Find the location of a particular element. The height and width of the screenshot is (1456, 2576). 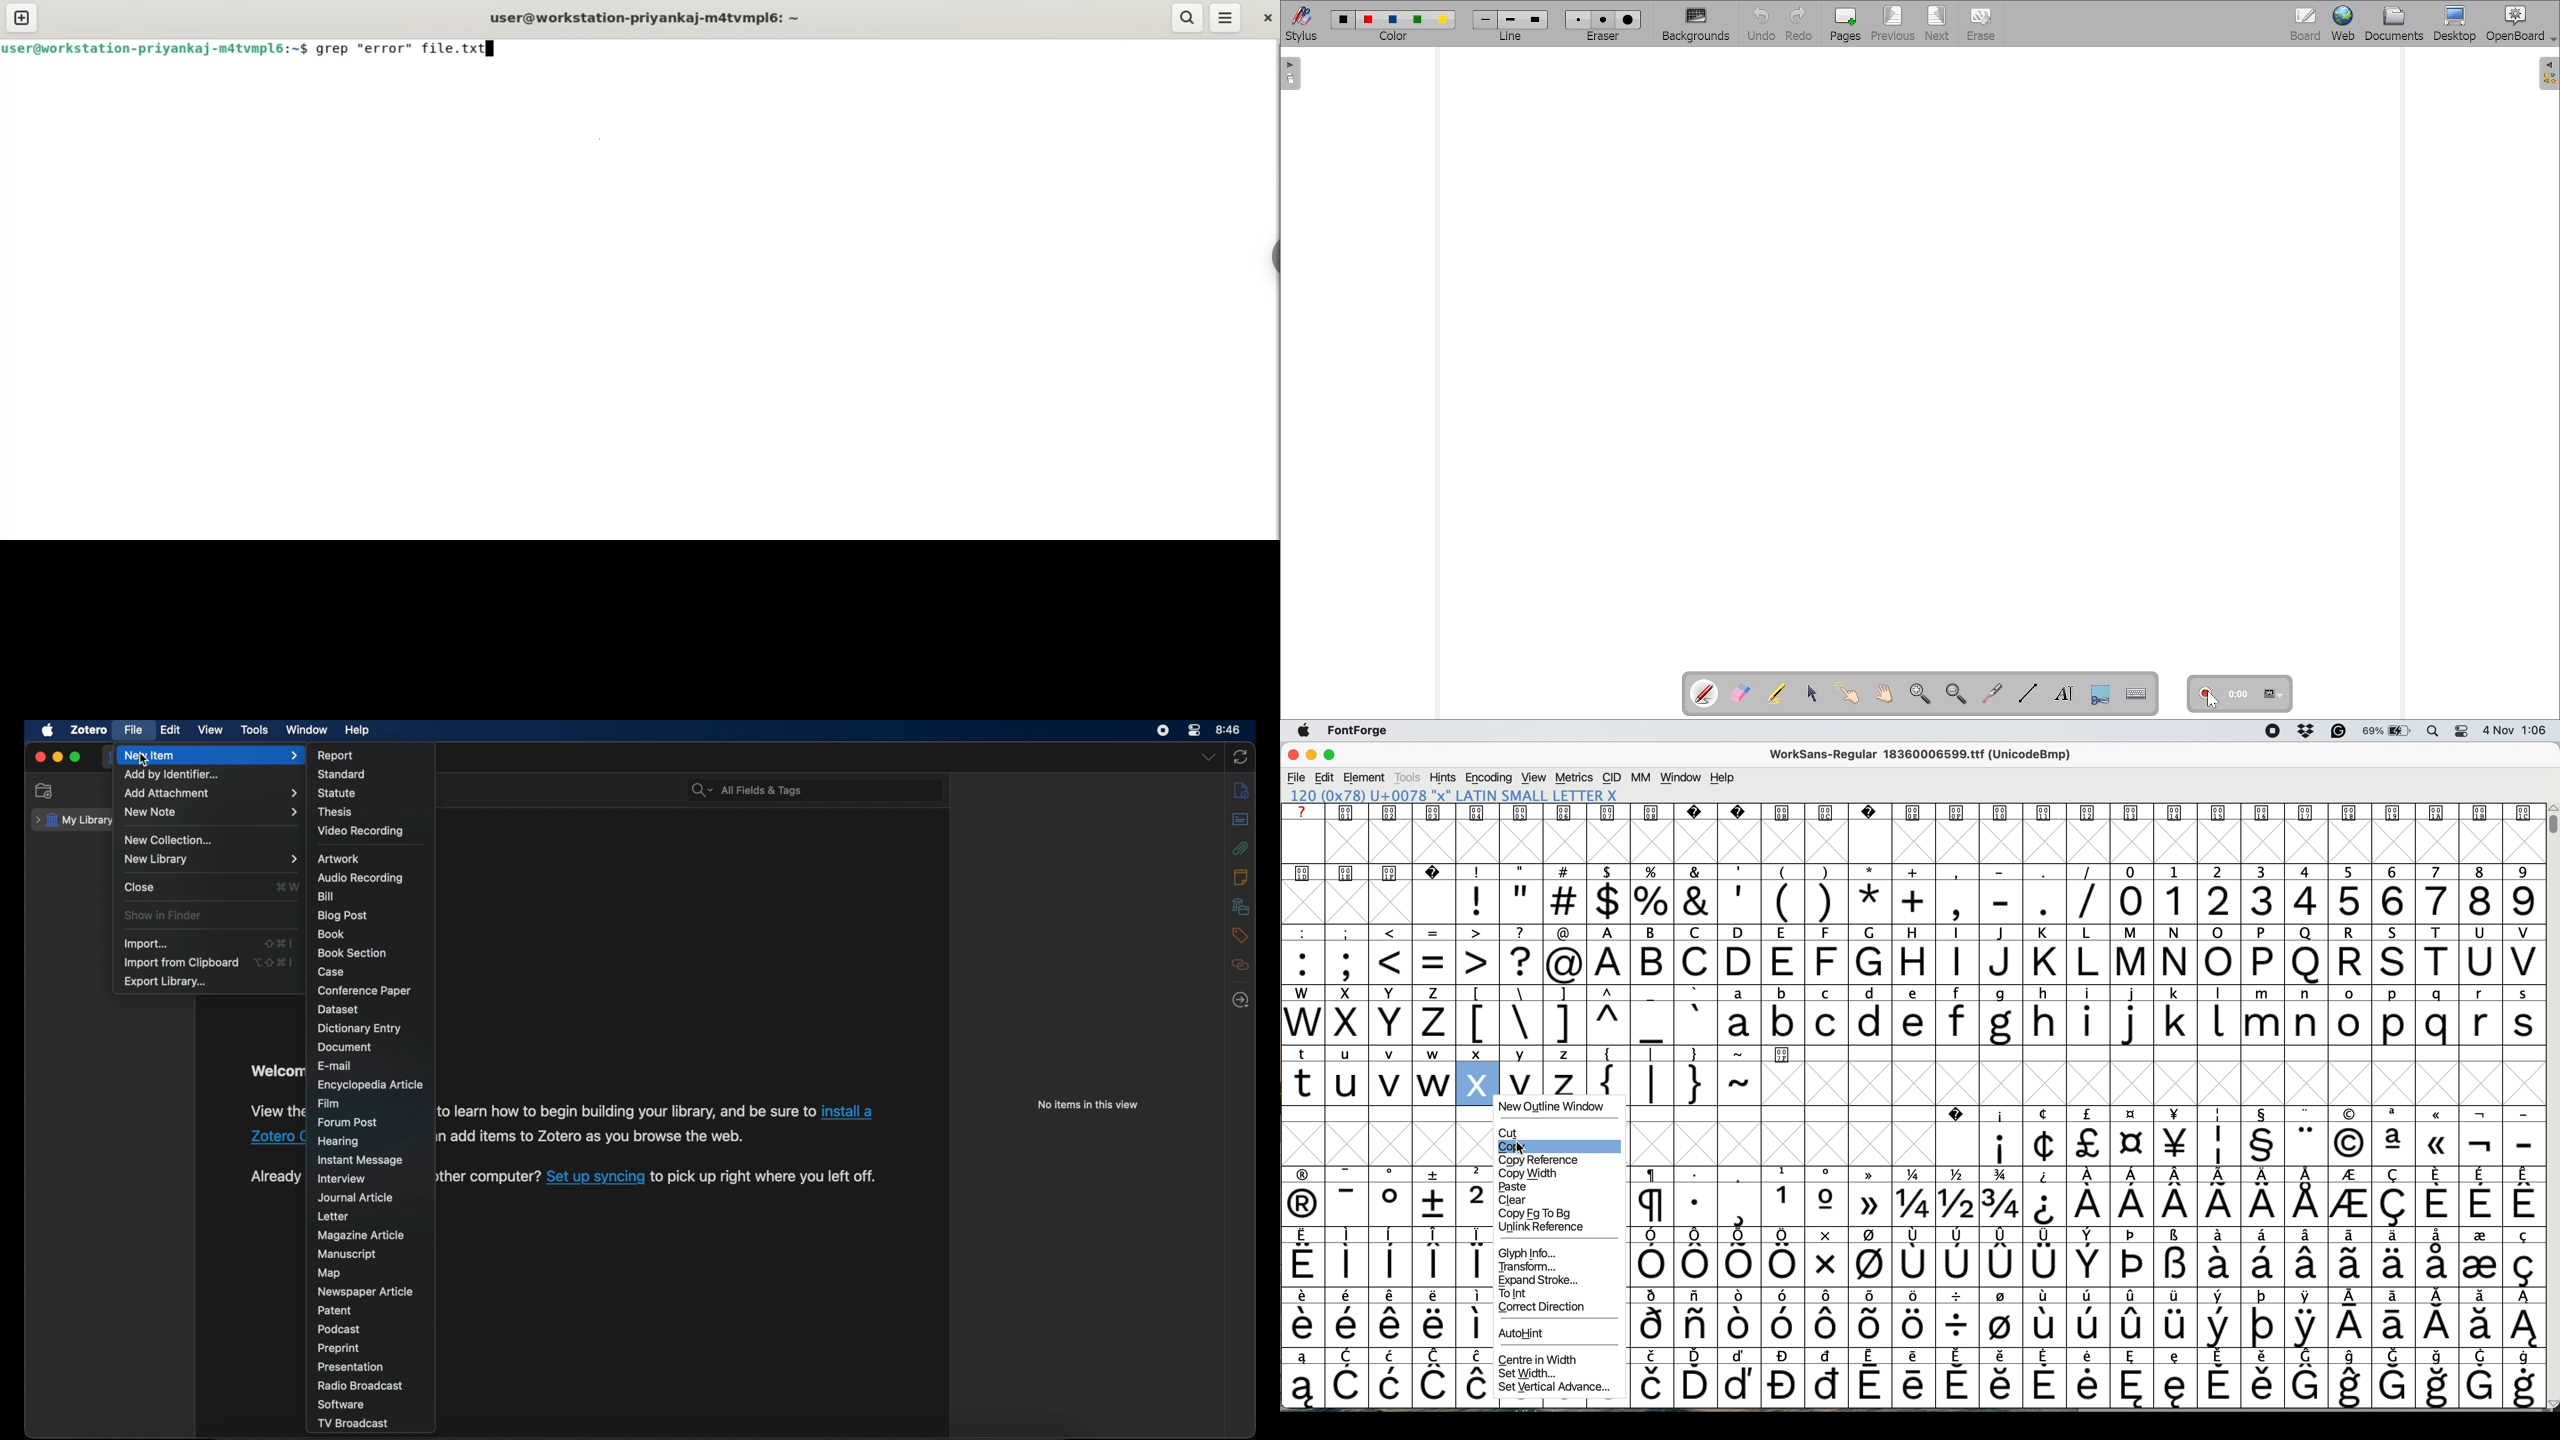

minimise is located at coordinates (1310, 756).